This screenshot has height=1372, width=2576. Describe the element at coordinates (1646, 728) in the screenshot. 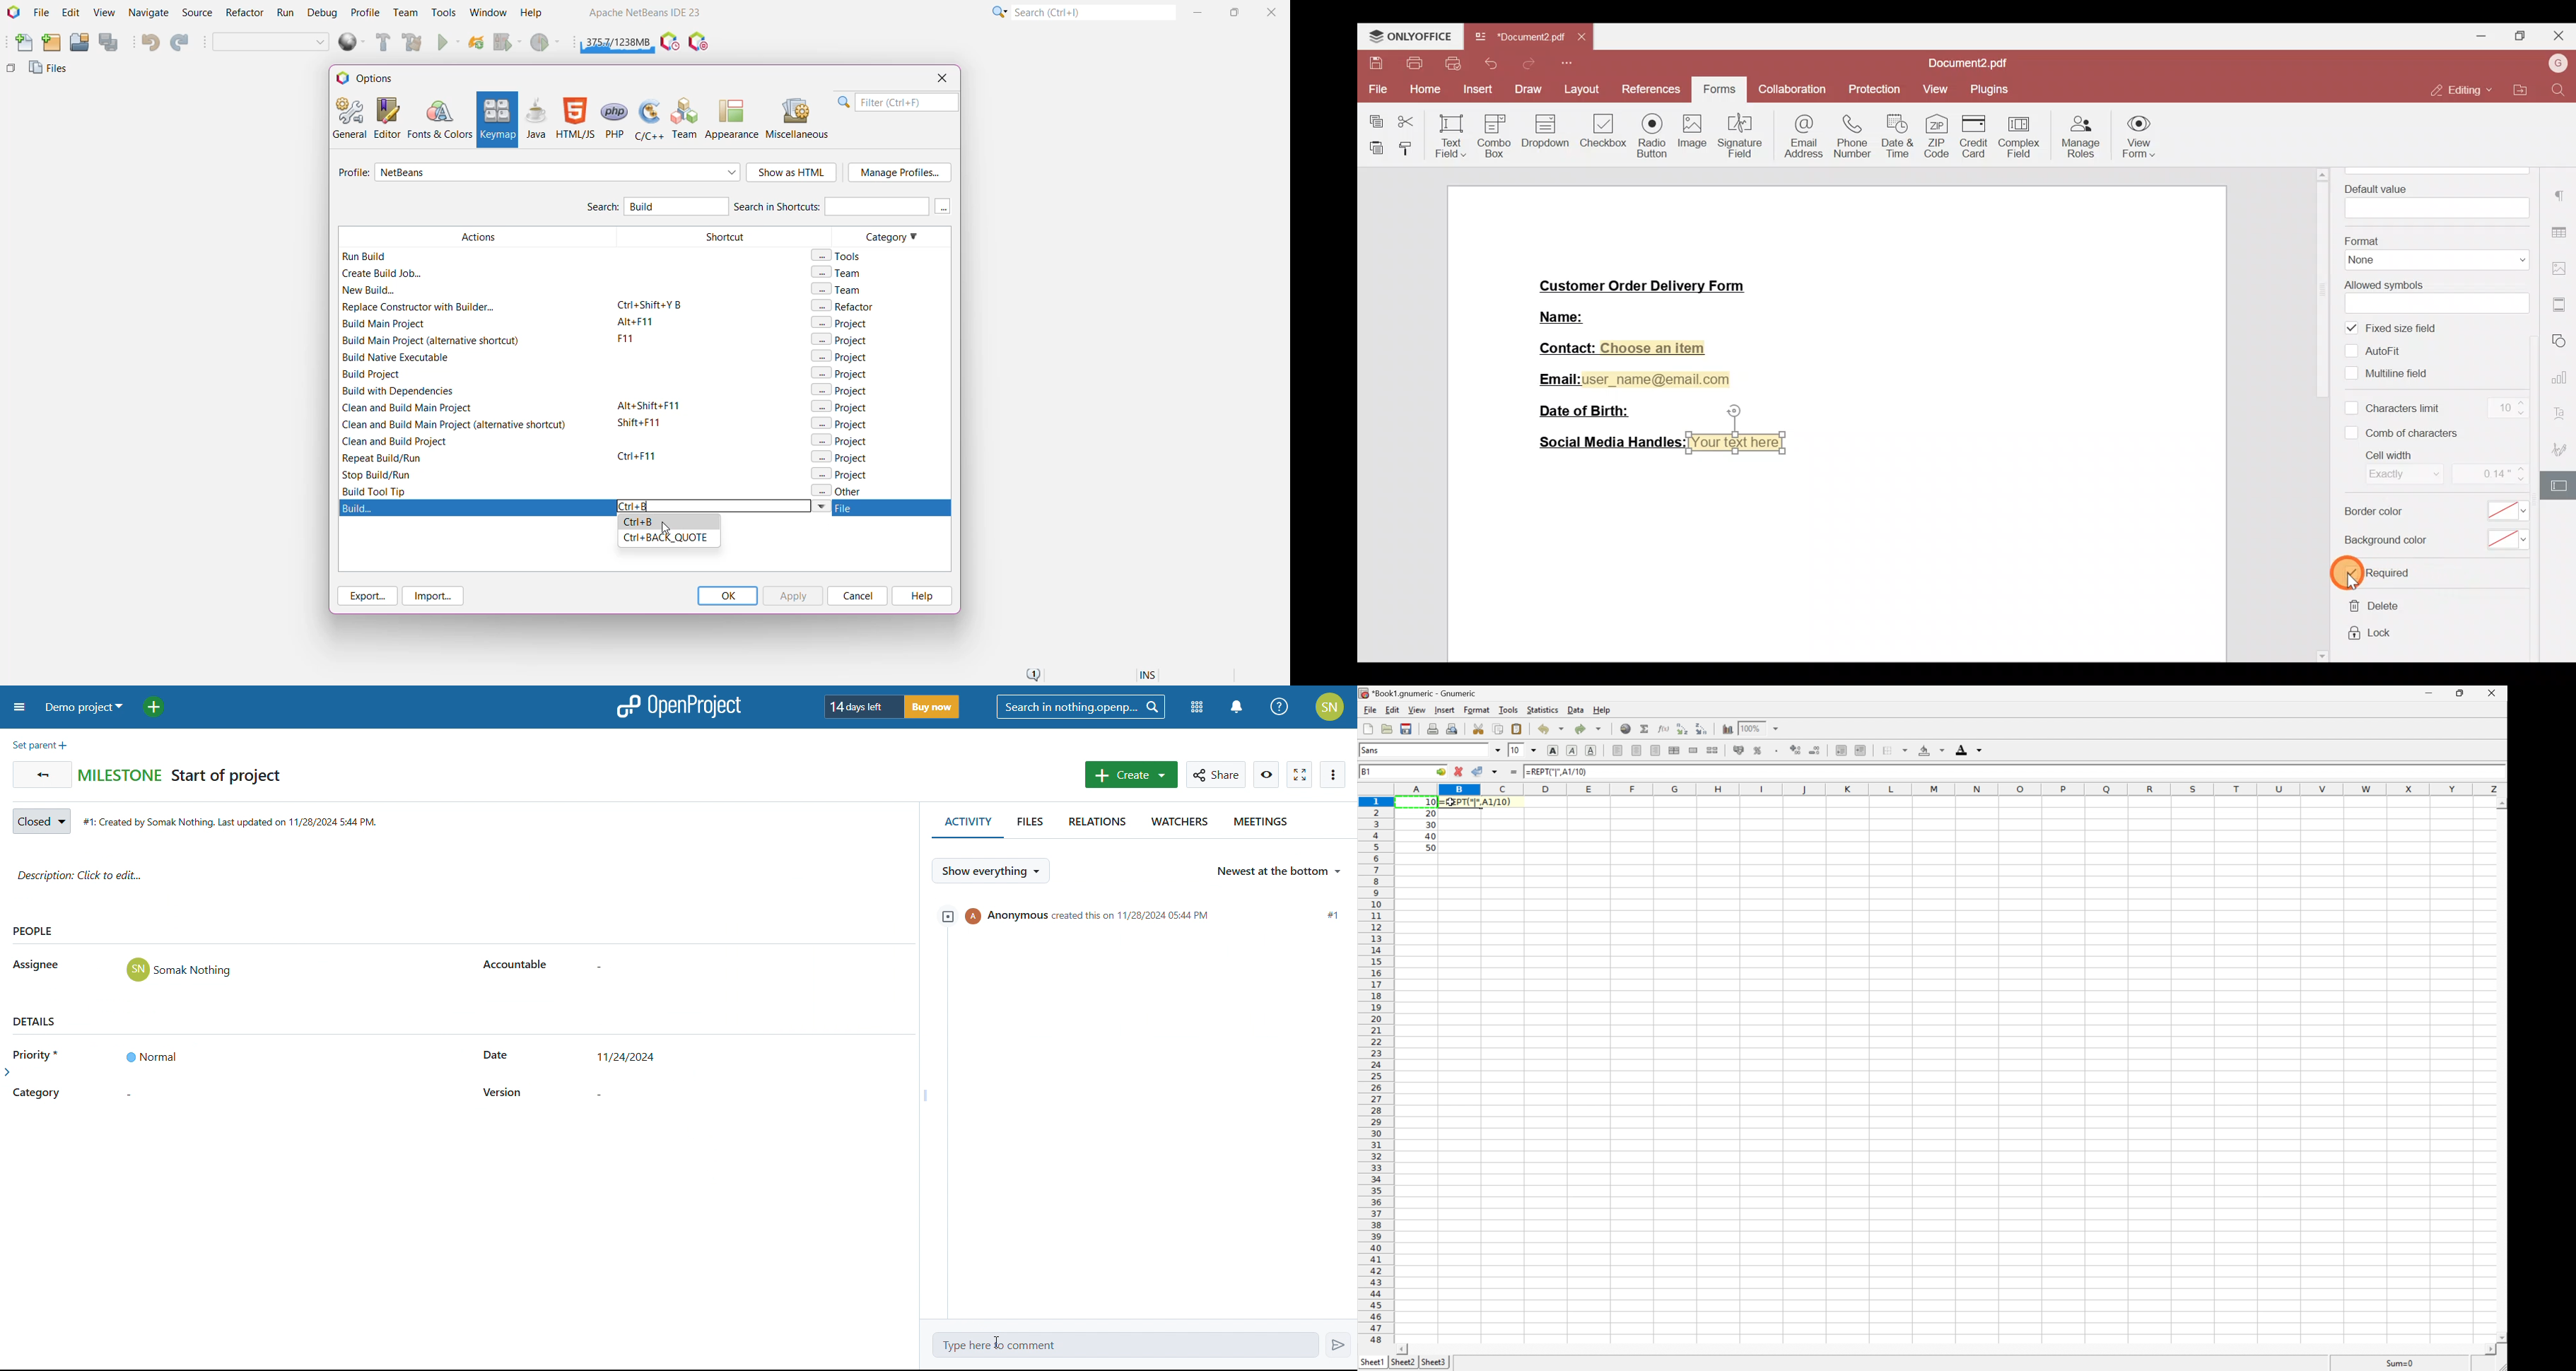

I see `Sum in current cell` at that location.